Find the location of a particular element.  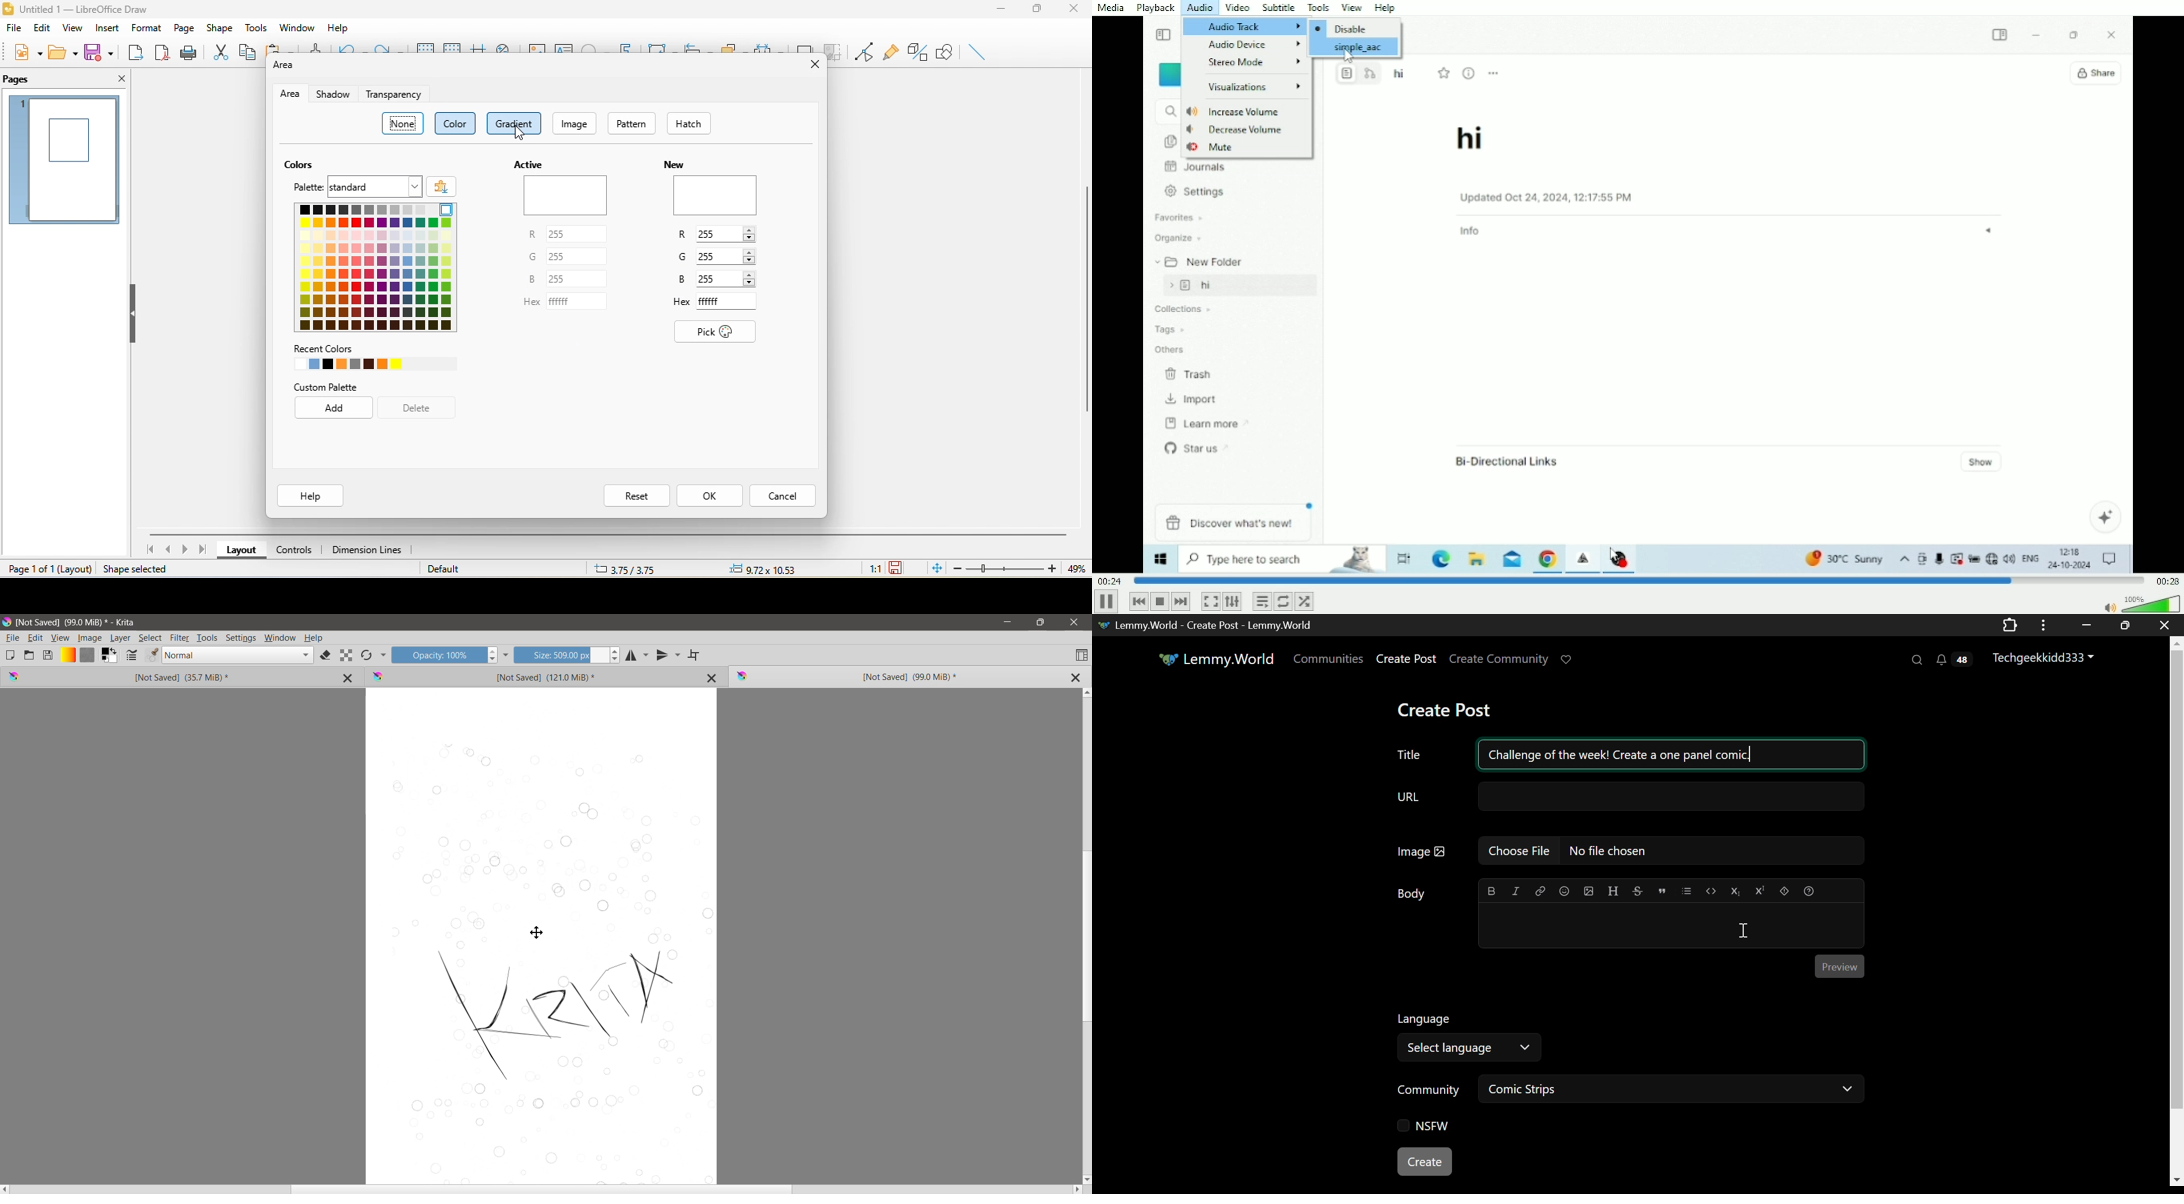

close is located at coordinates (810, 64).